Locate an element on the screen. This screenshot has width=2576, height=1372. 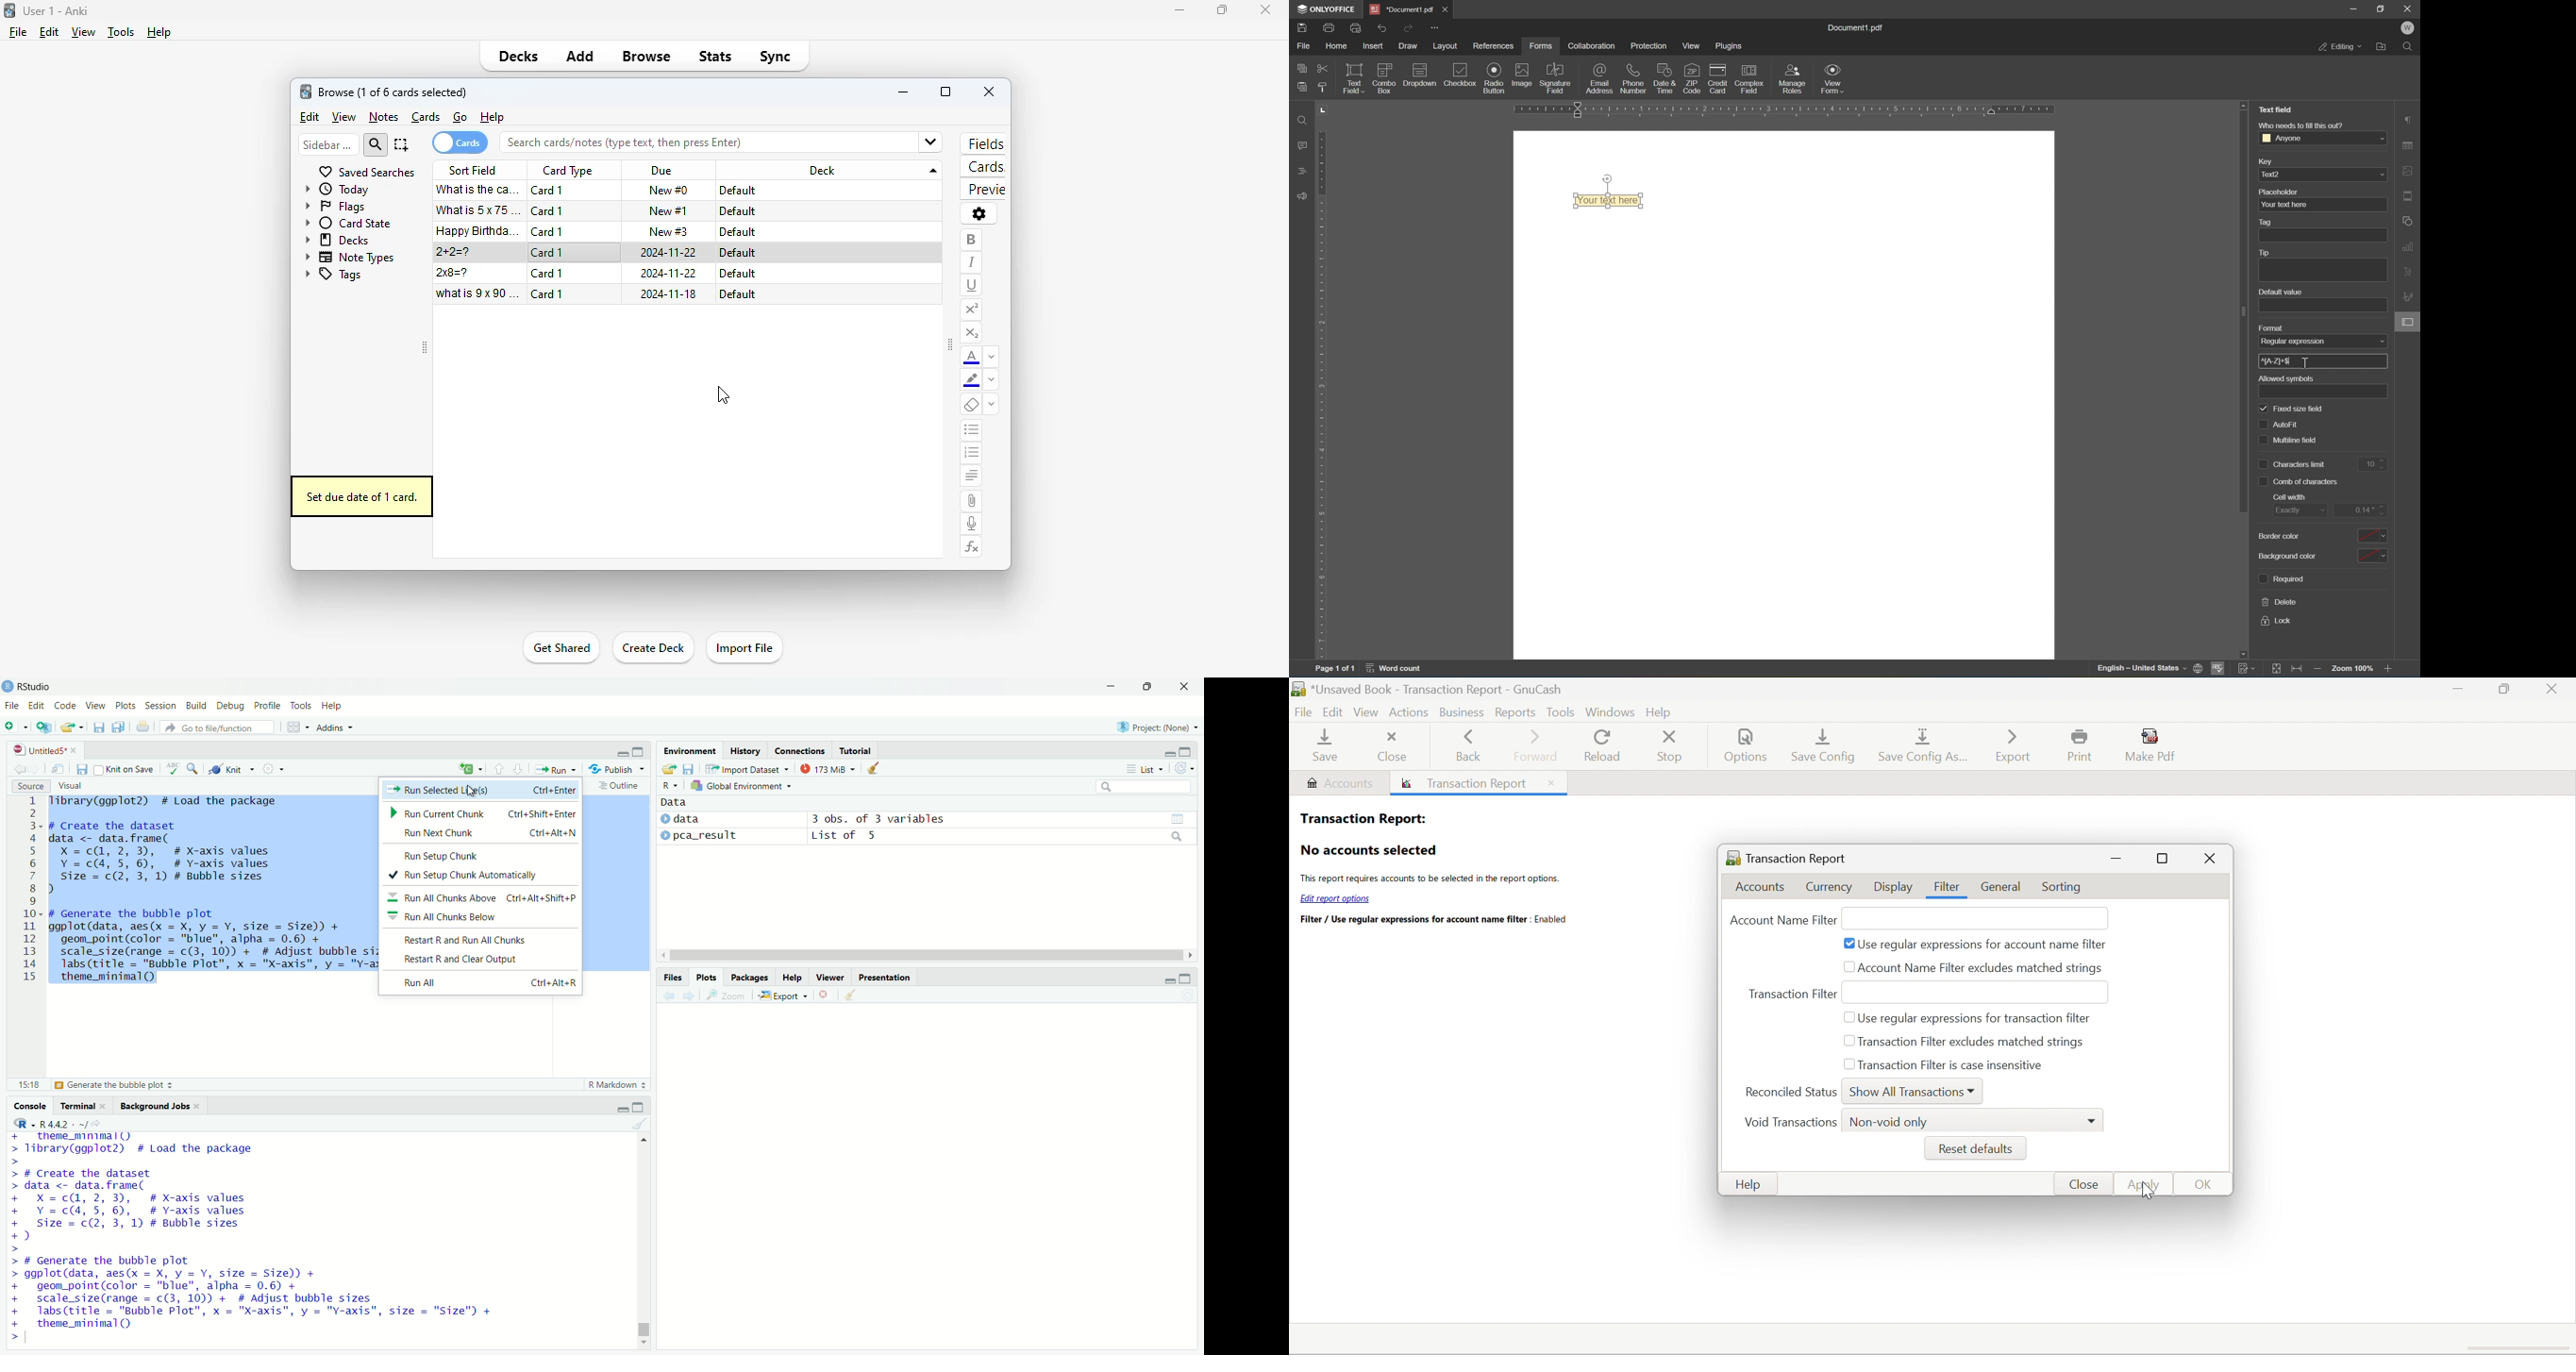
spelling check is located at coordinates (173, 768).